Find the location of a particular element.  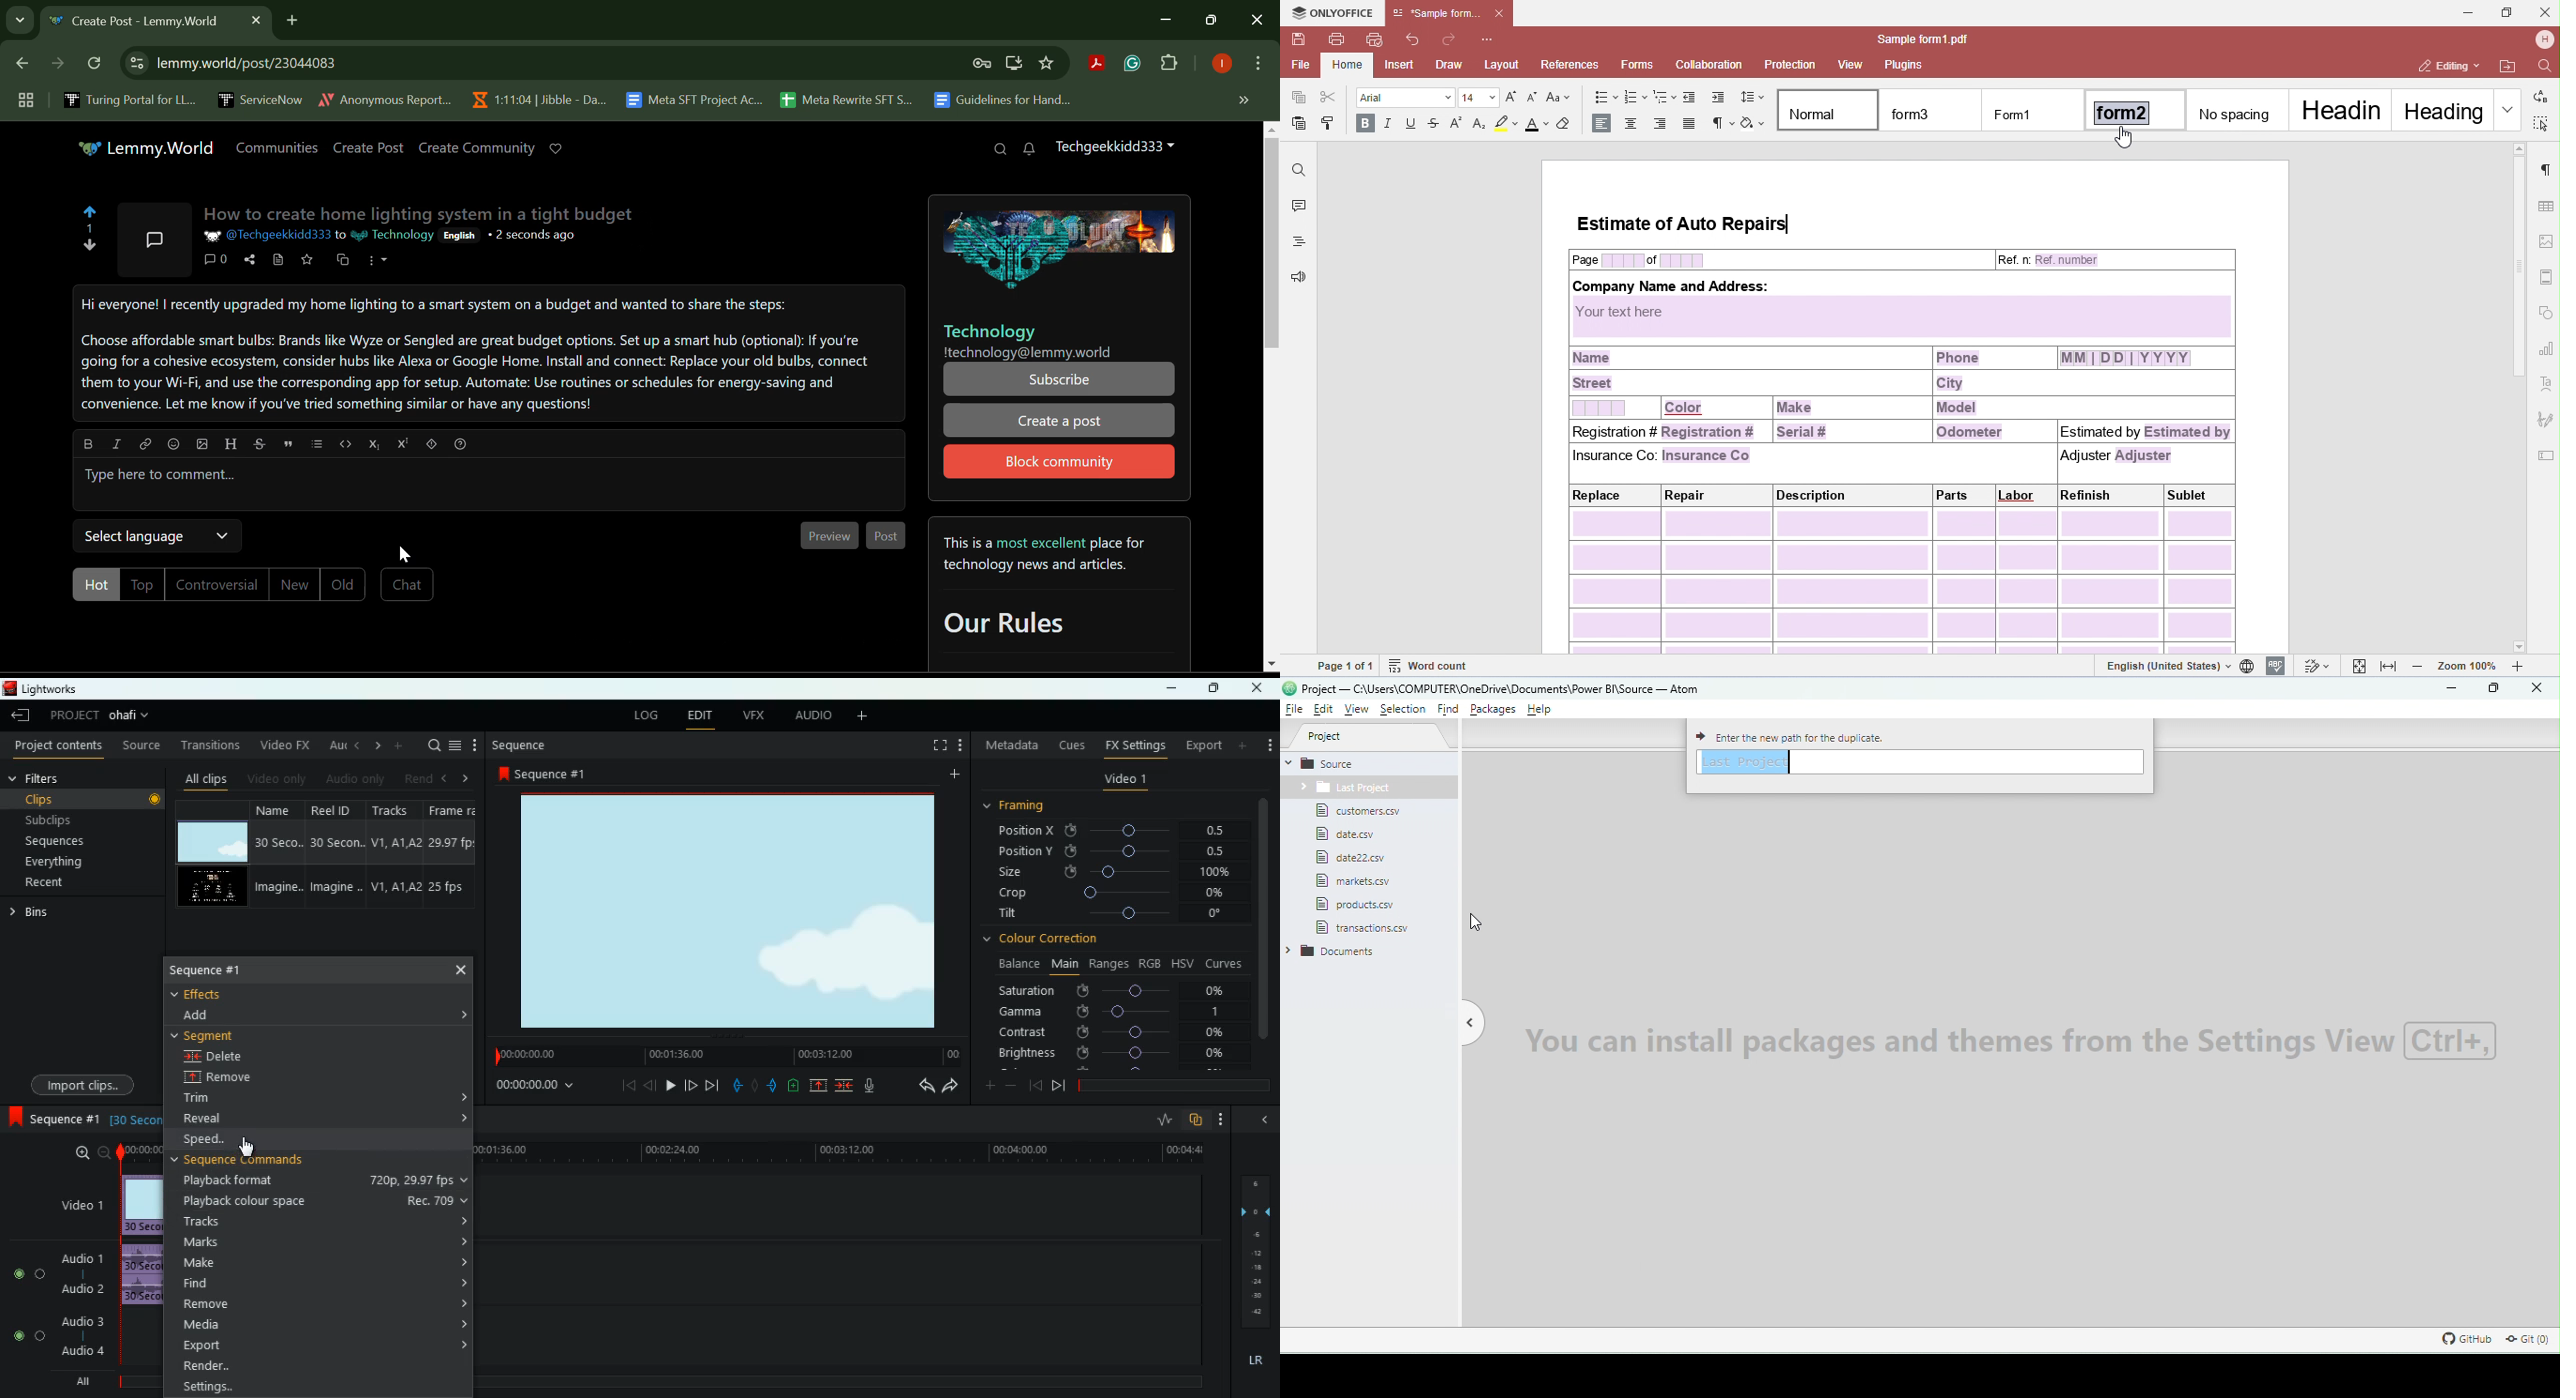

au is located at coordinates (331, 743).